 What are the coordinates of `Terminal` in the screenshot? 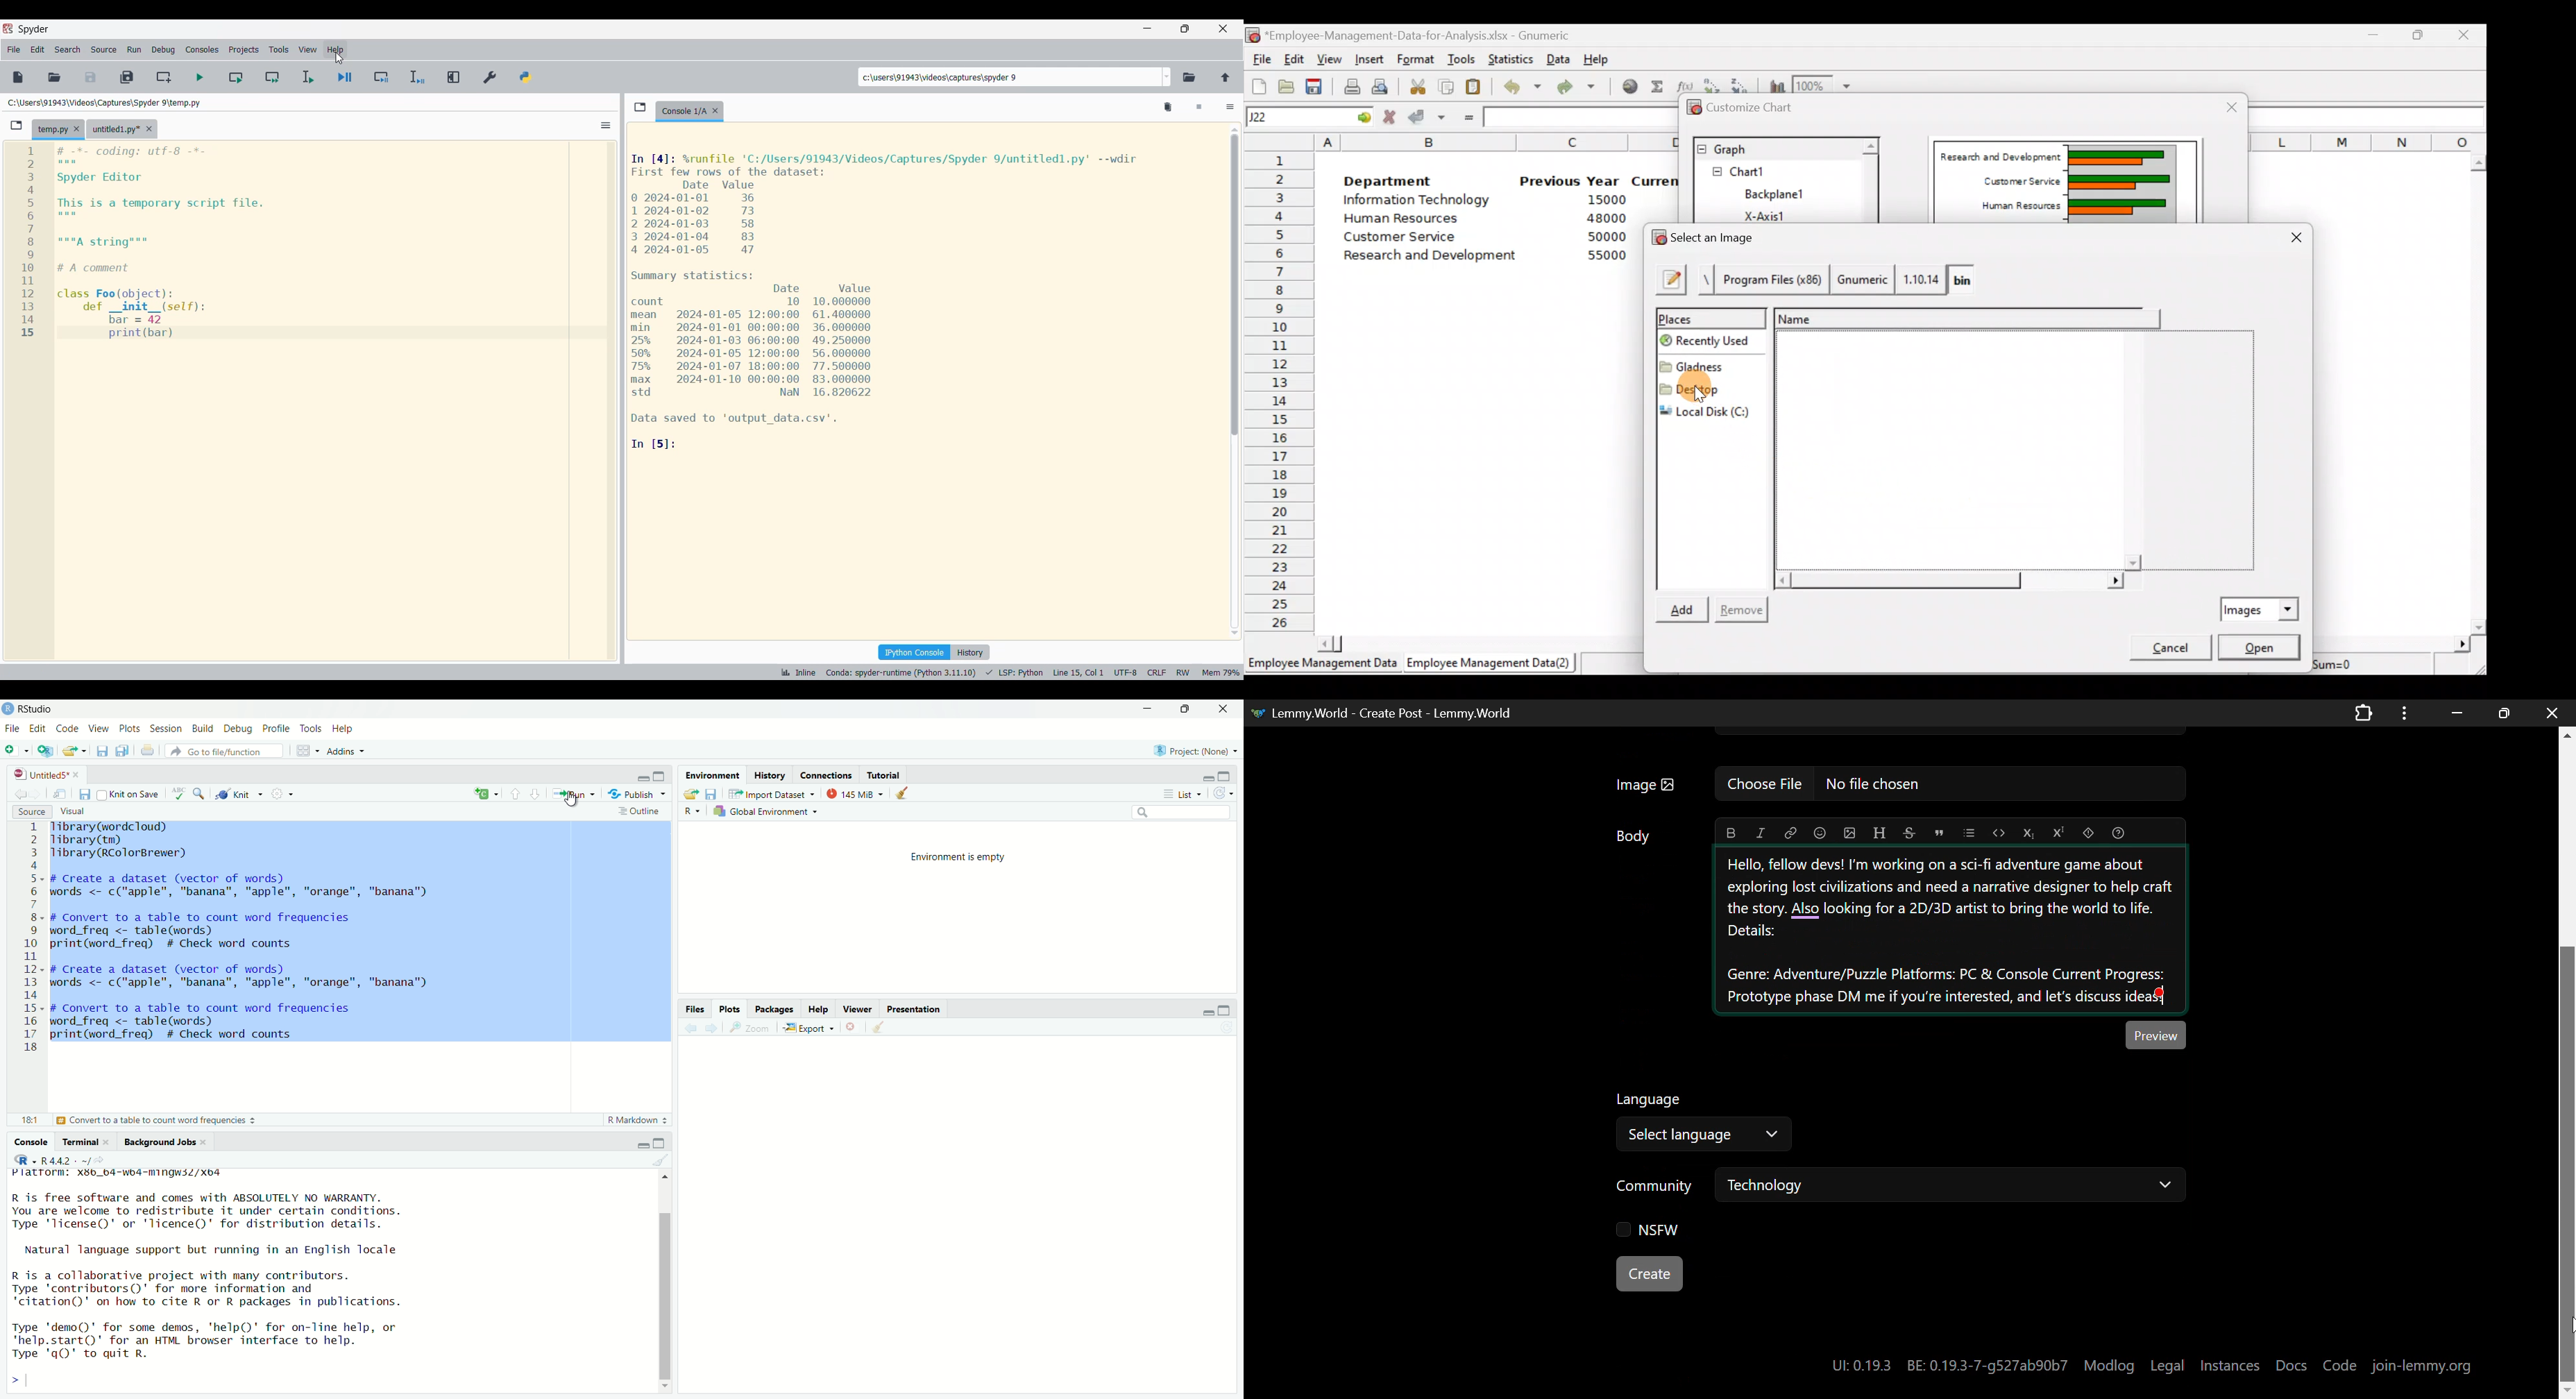 It's located at (89, 1142).